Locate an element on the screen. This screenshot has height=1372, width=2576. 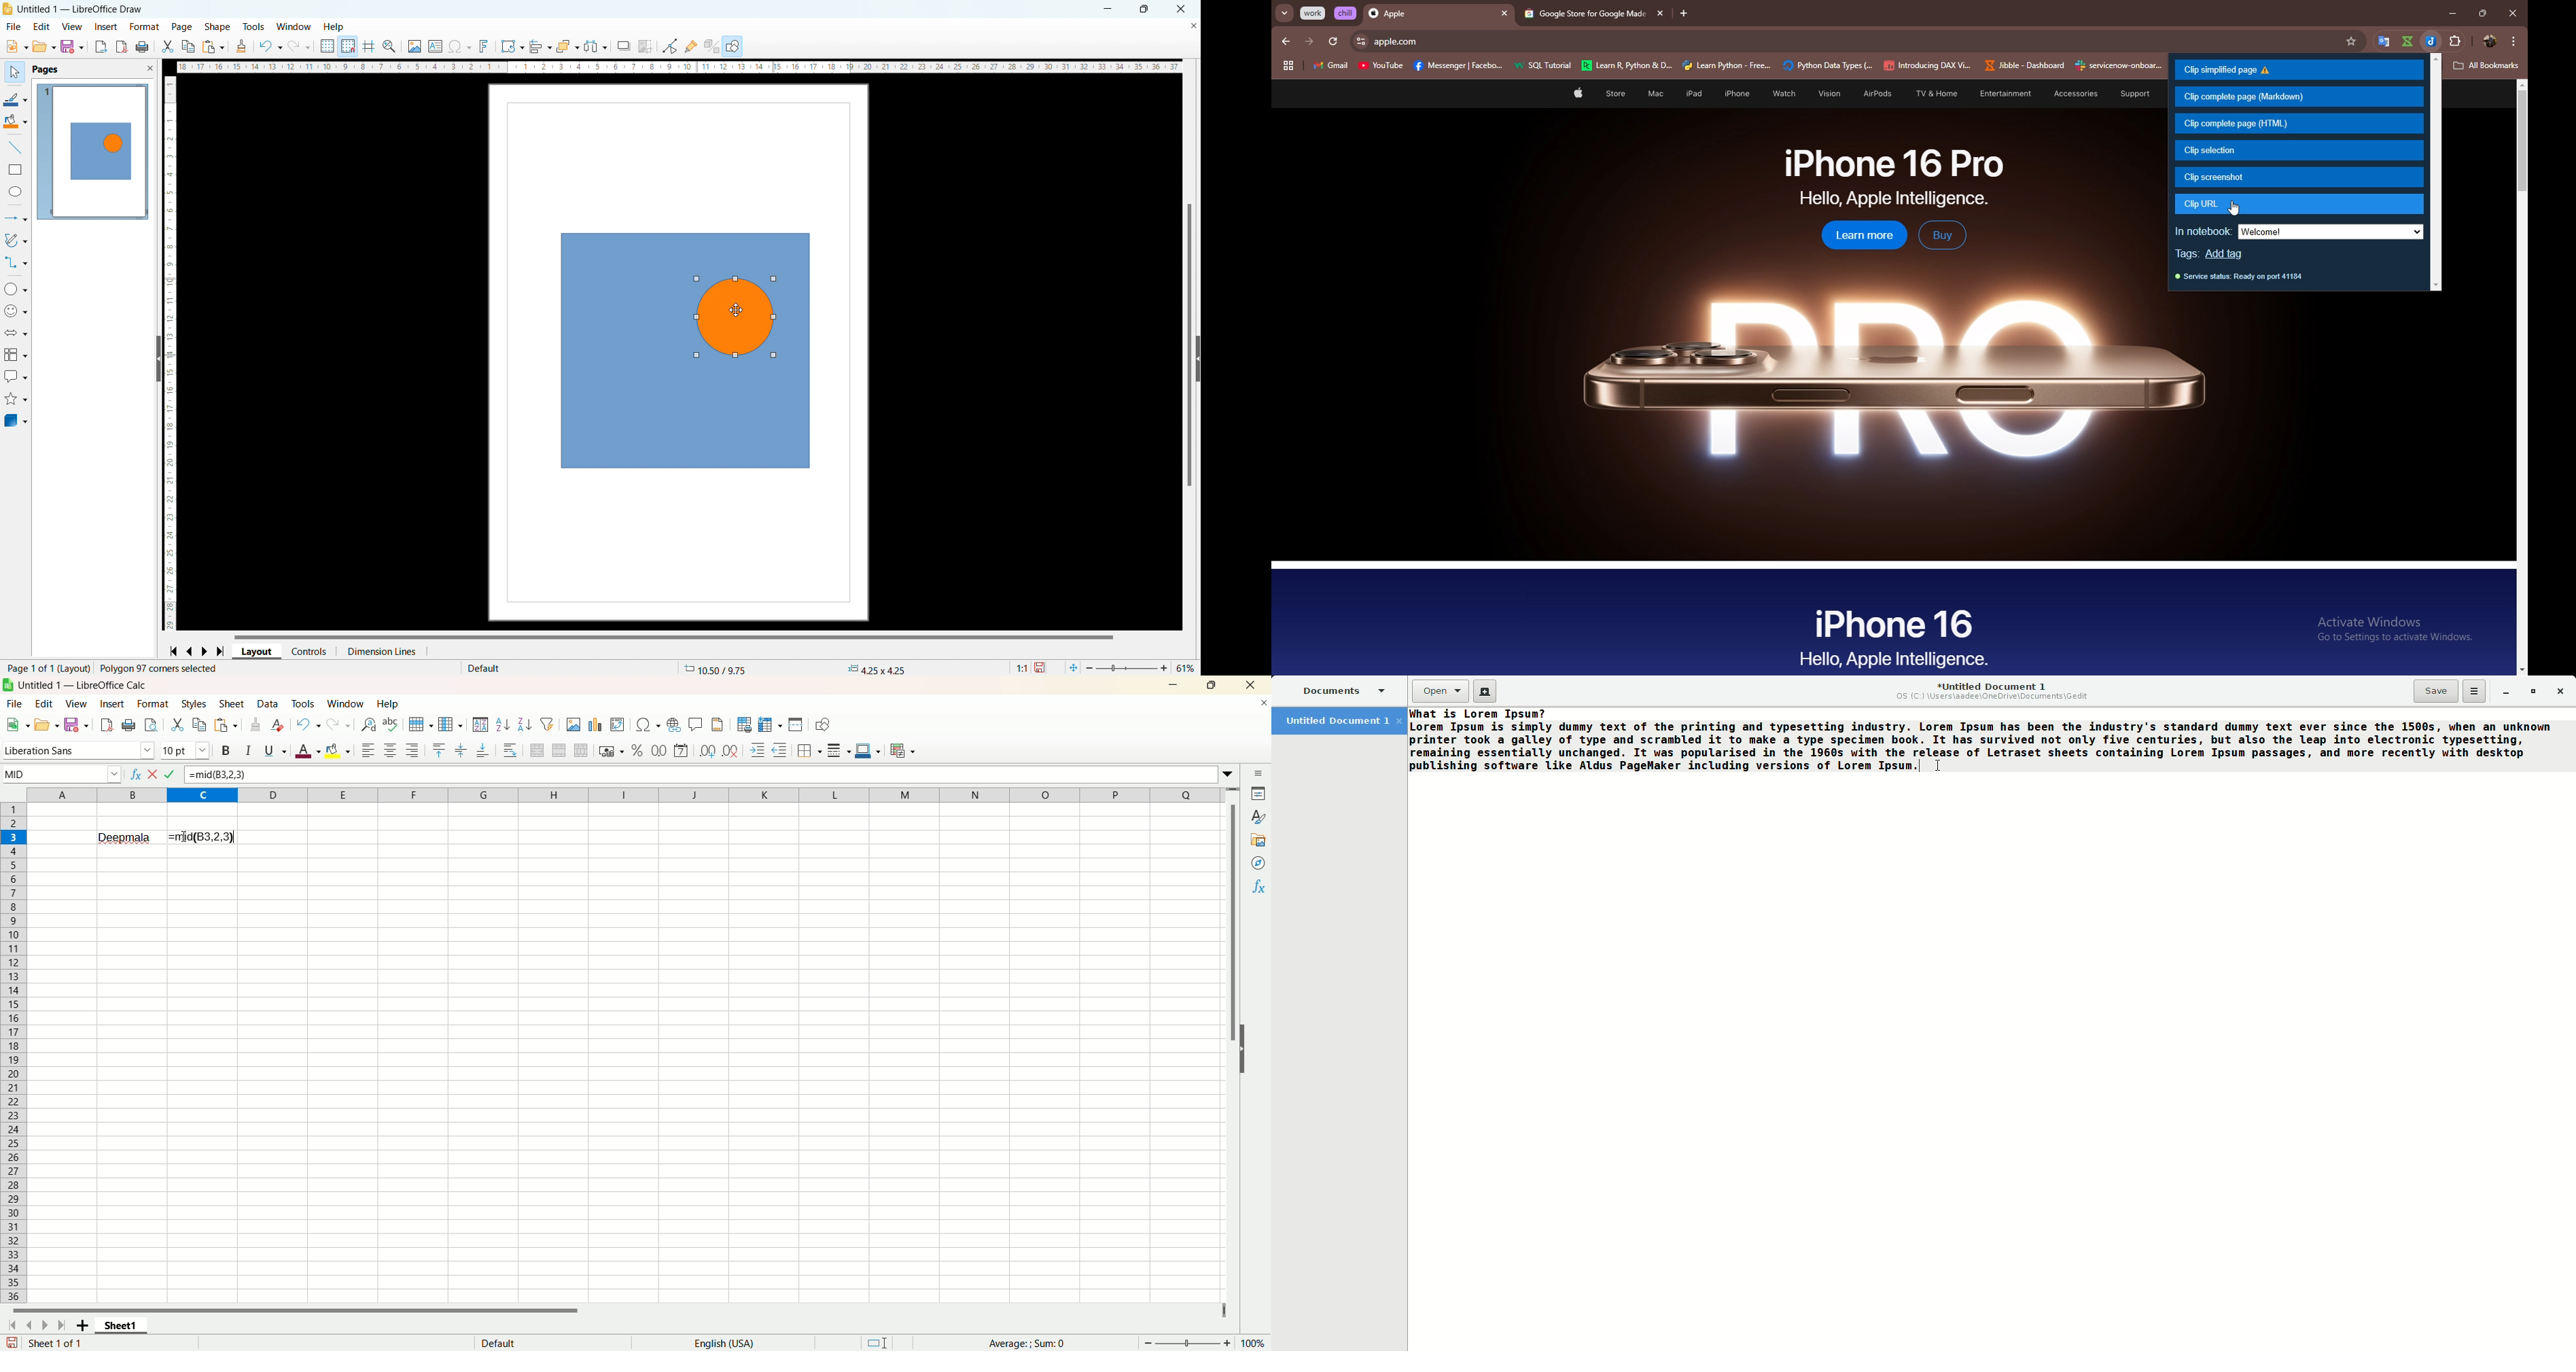
SQL Tutorial is located at coordinates (1547, 67).